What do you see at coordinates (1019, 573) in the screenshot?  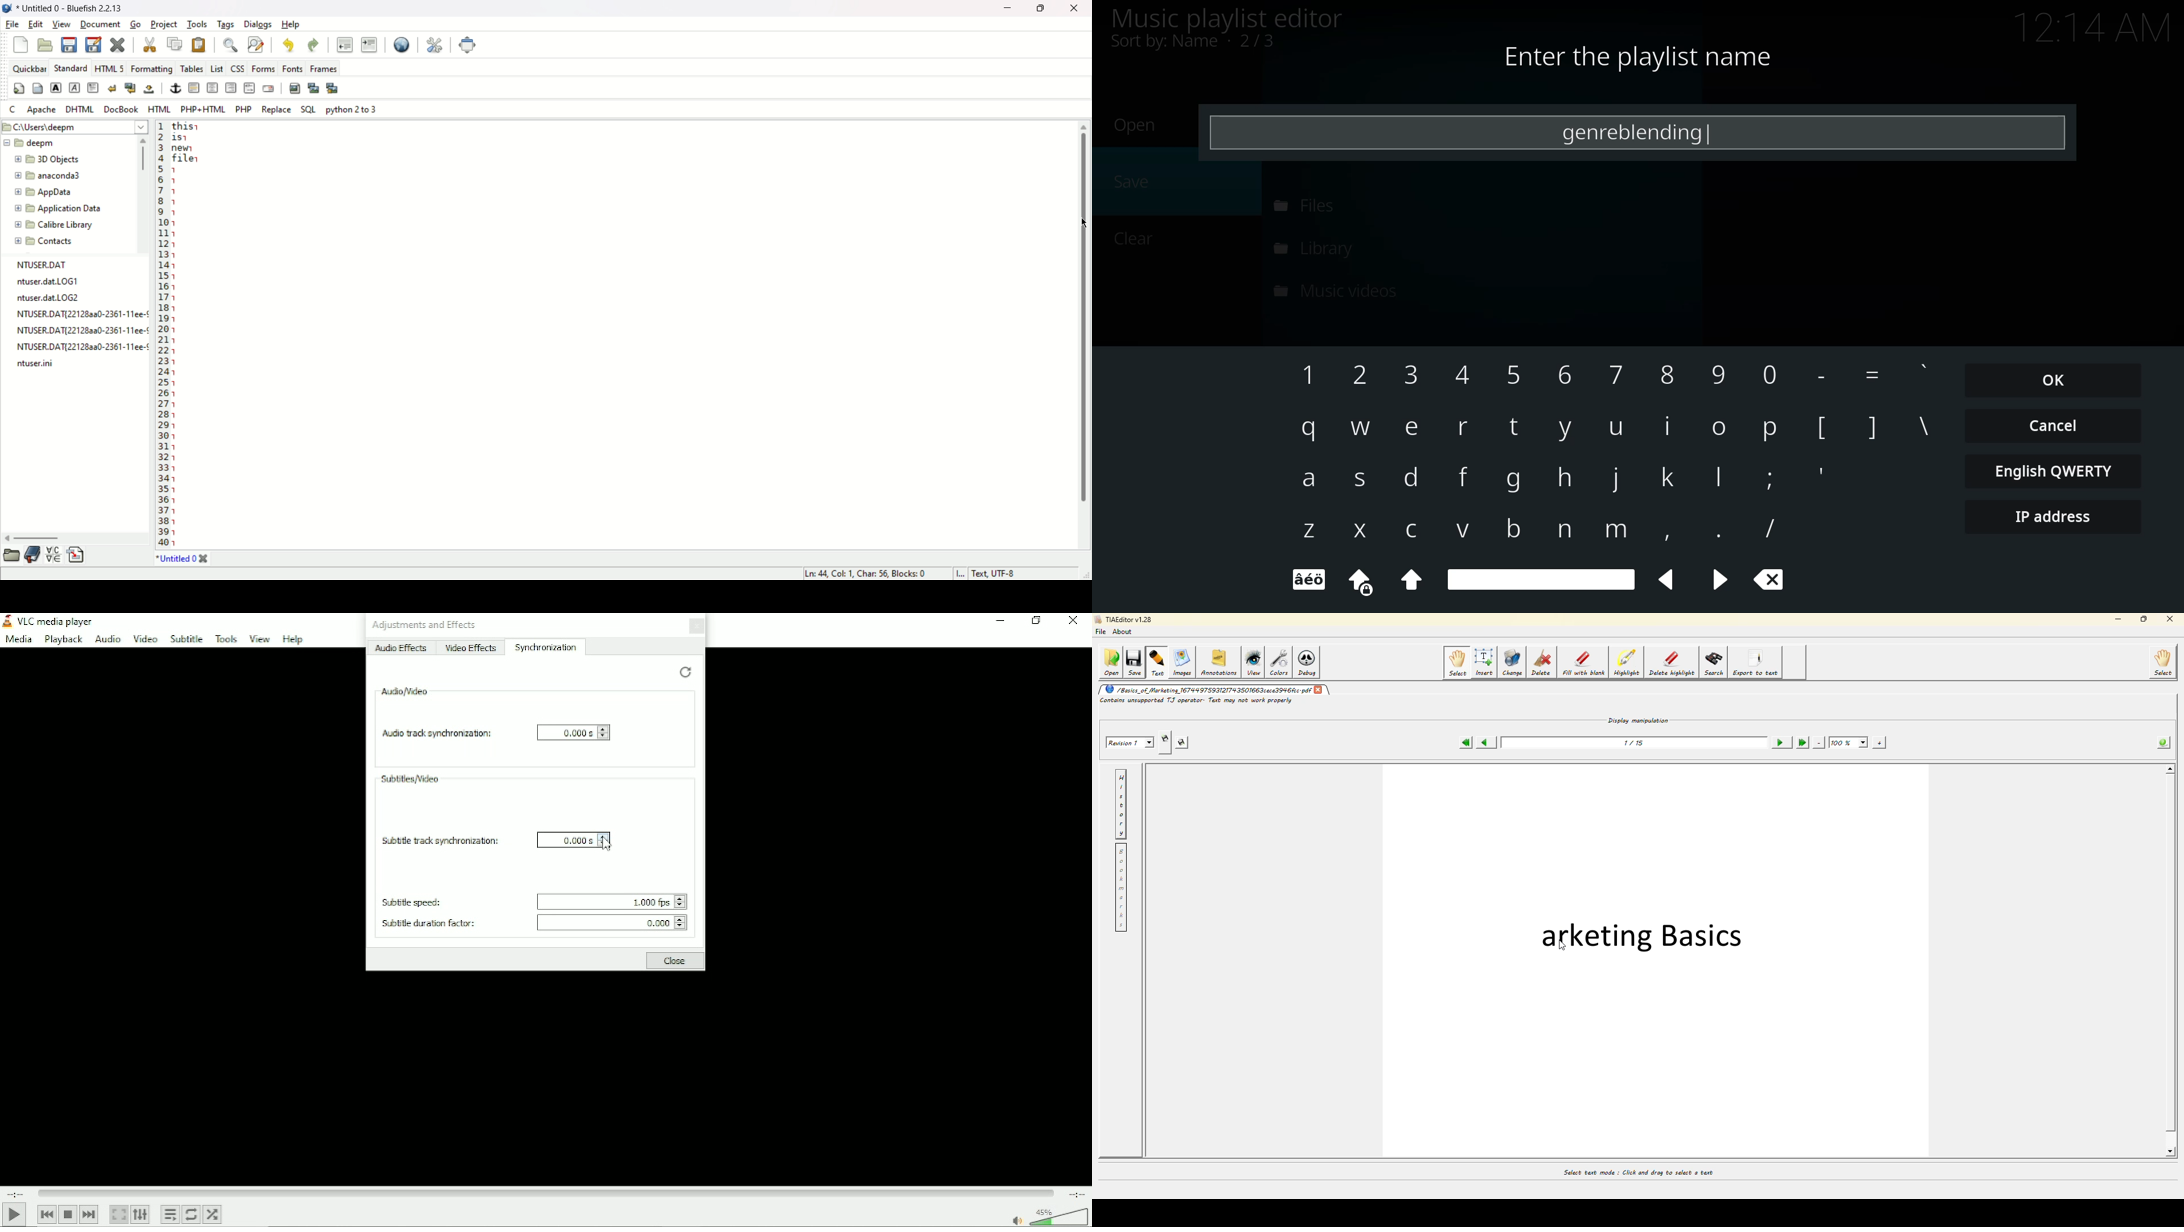 I see `character encoding` at bounding box center [1019, 573].